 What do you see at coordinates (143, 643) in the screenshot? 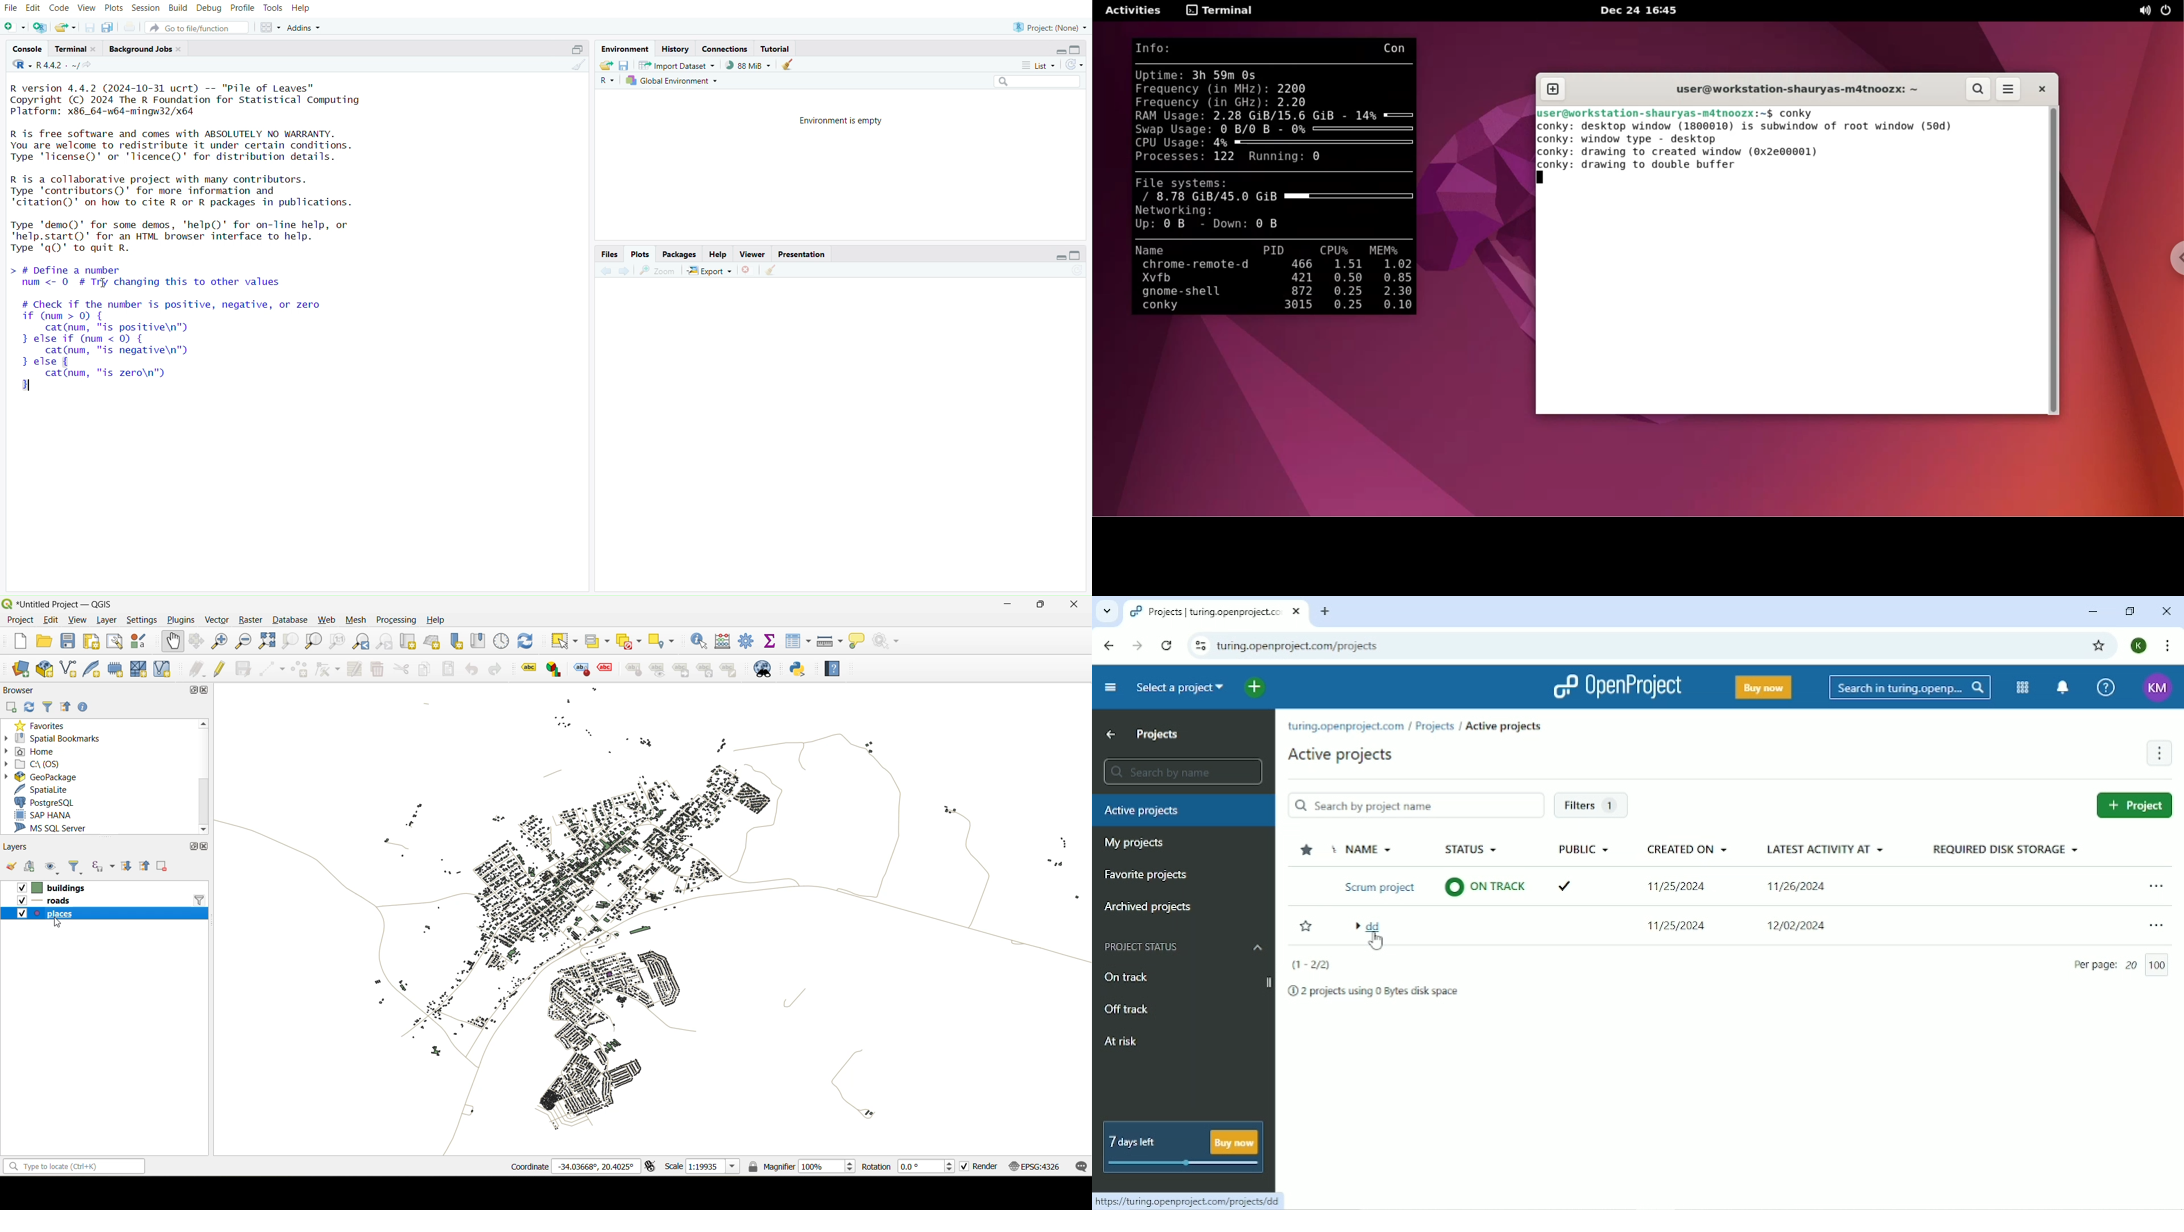
I see `style manager` at bounding box center [143, 643].